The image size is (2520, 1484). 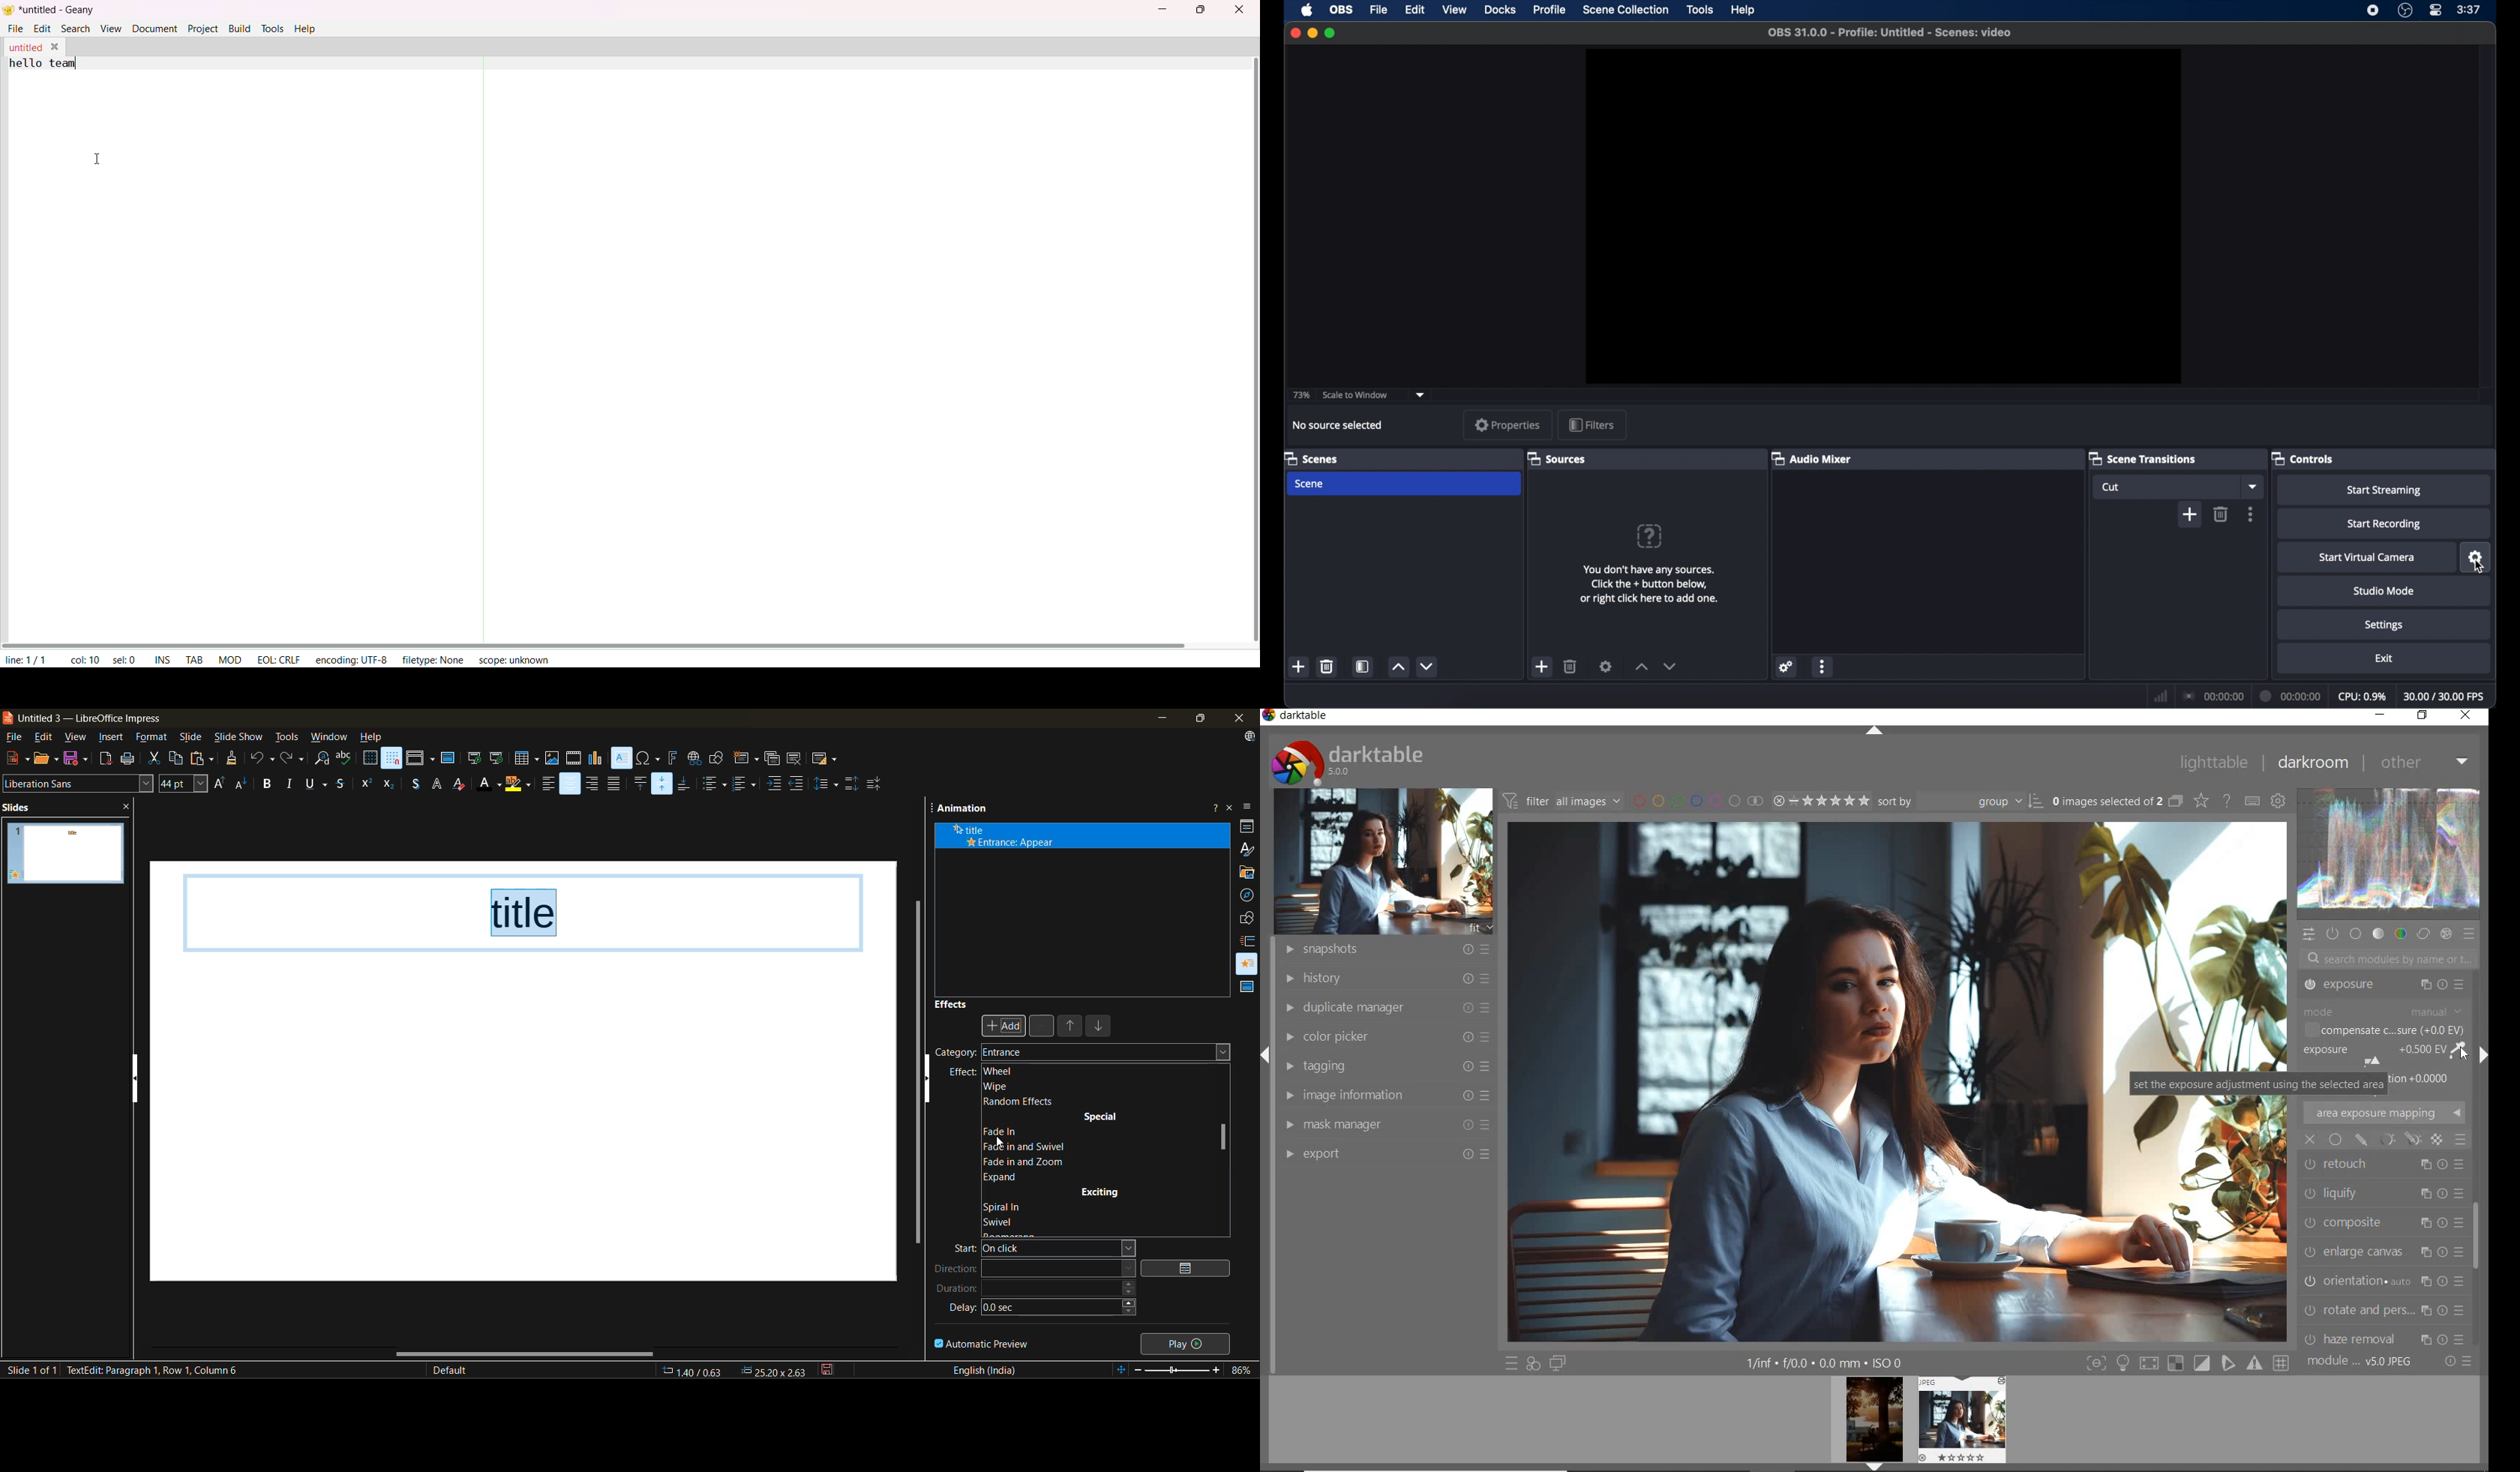 What do you see at coordinates (2477, 568) in the screenshot?
I see `Cursor` at bounding box center [2477, 568].